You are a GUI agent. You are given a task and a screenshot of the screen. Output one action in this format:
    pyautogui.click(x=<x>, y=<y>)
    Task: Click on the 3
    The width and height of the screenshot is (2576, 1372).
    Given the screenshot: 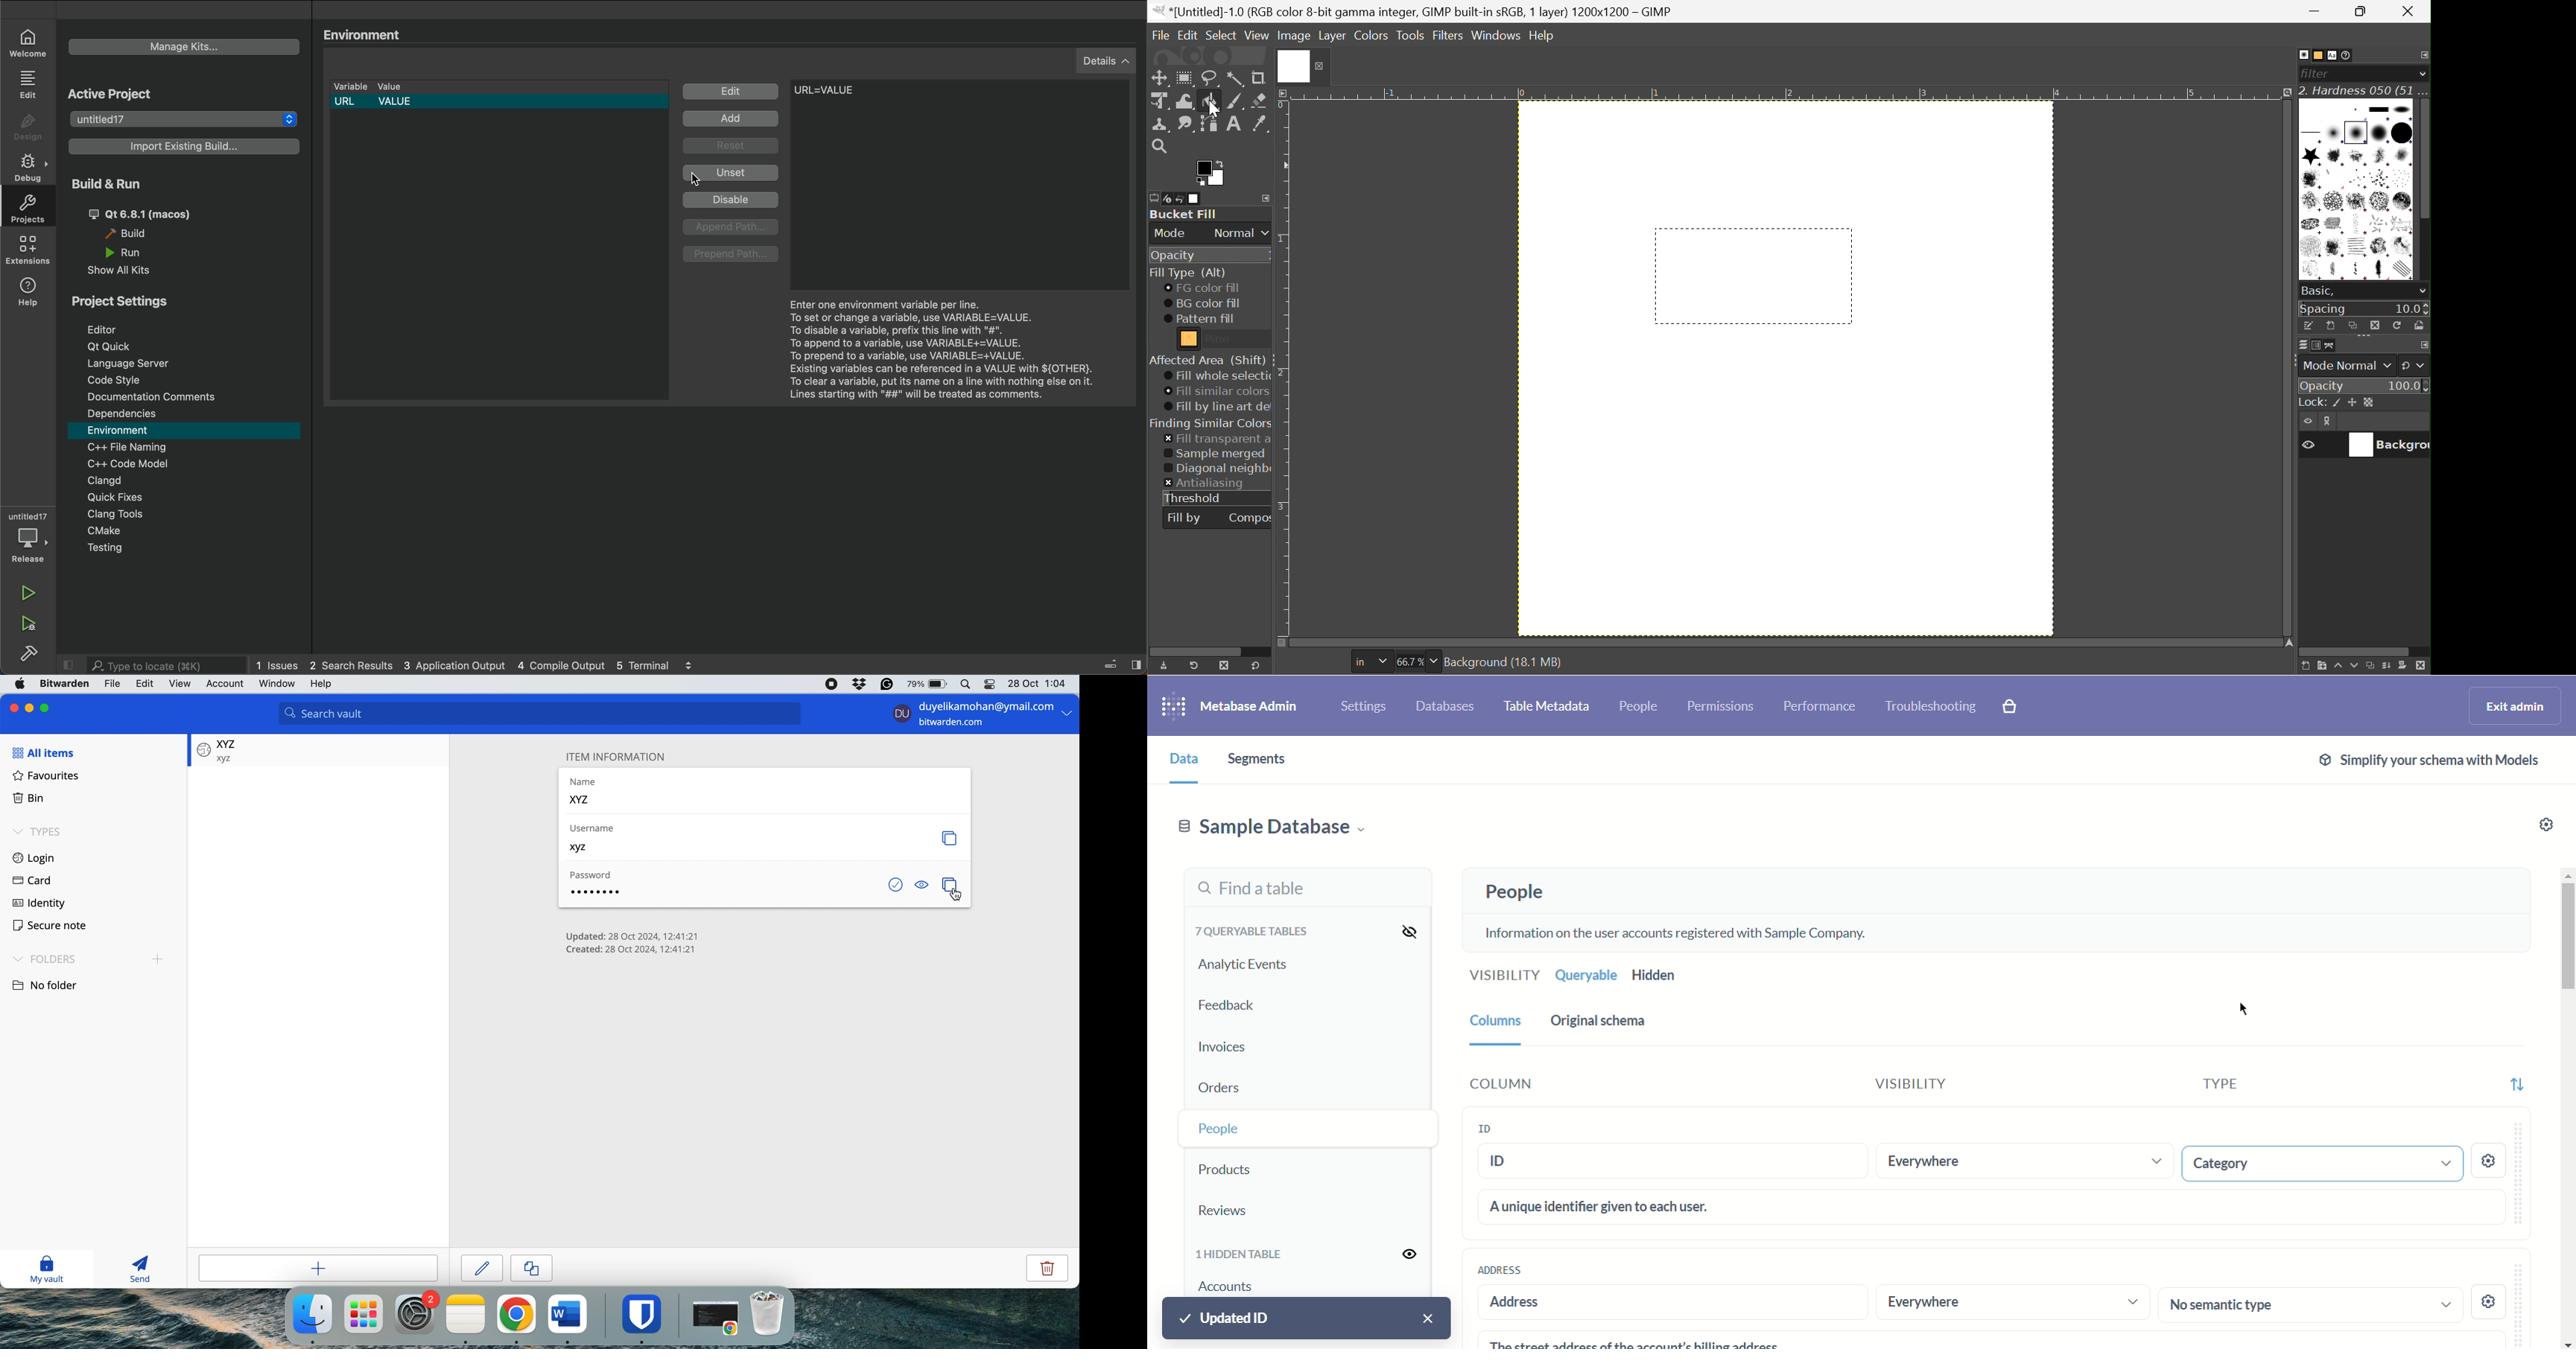 What is the action you would take?
    pyautogui.click(x=1922, y=94)
    